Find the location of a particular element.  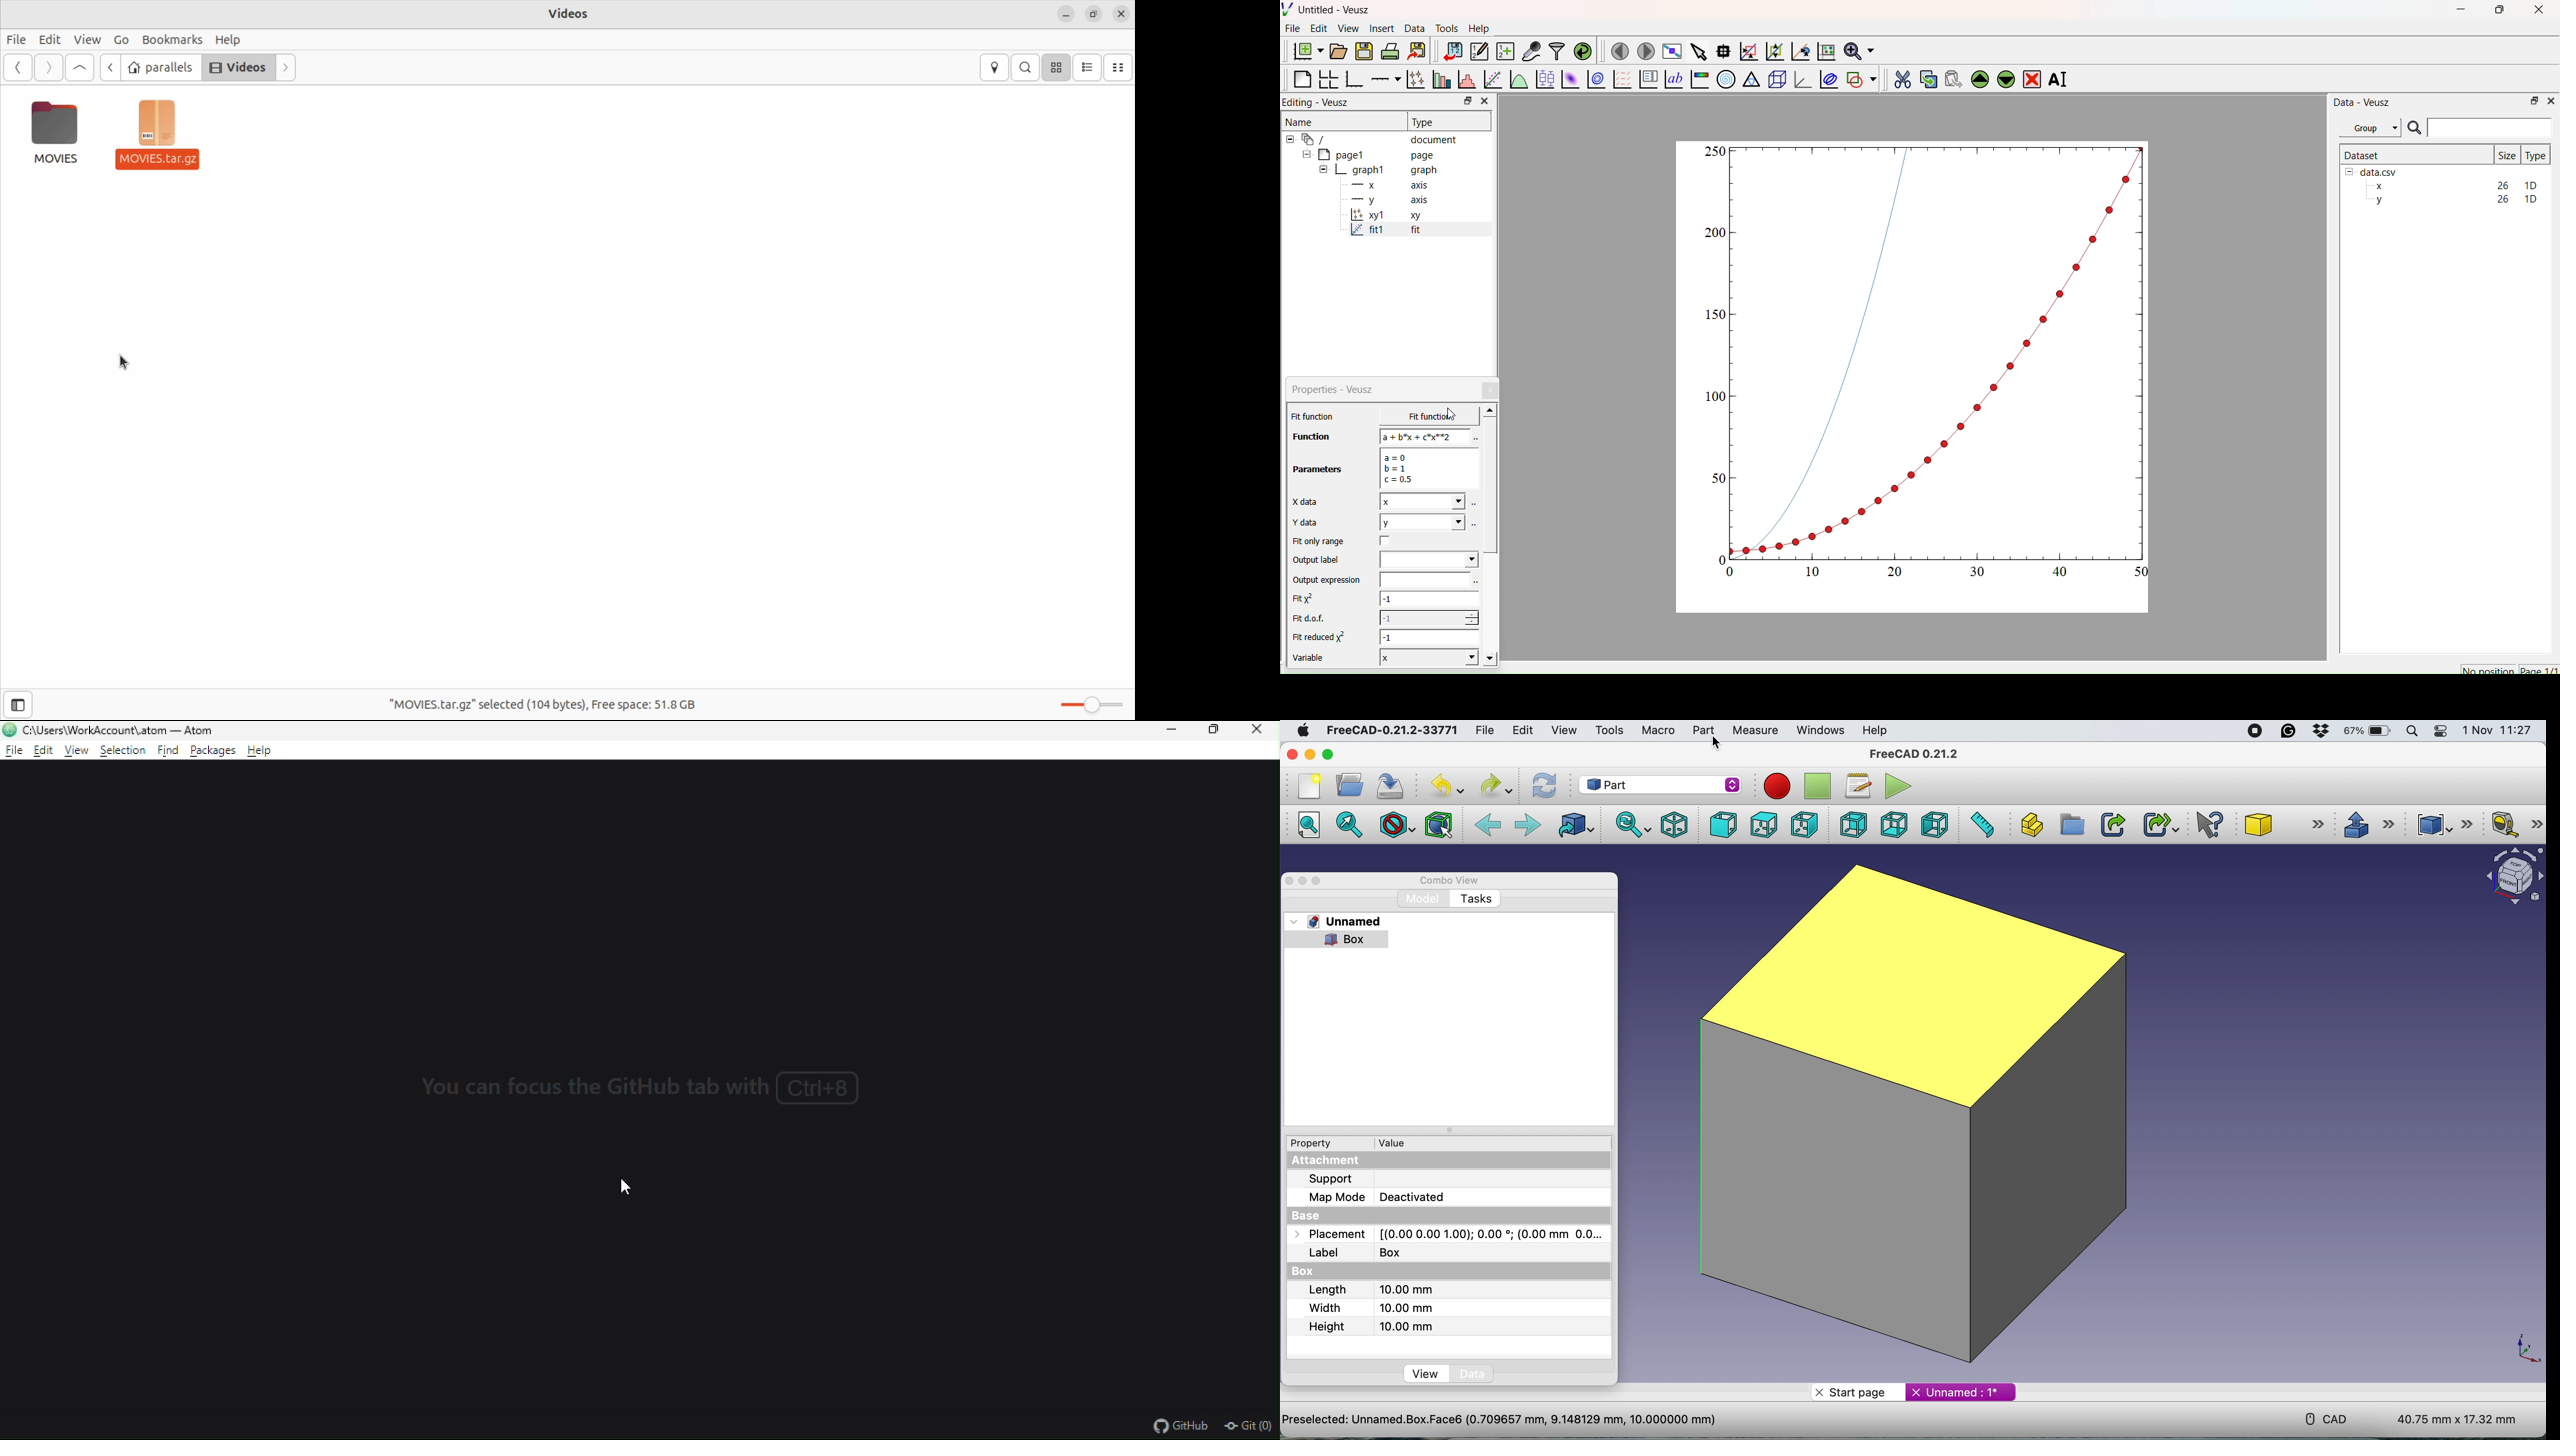

x1 xy is located at coordinates (1385, 217).